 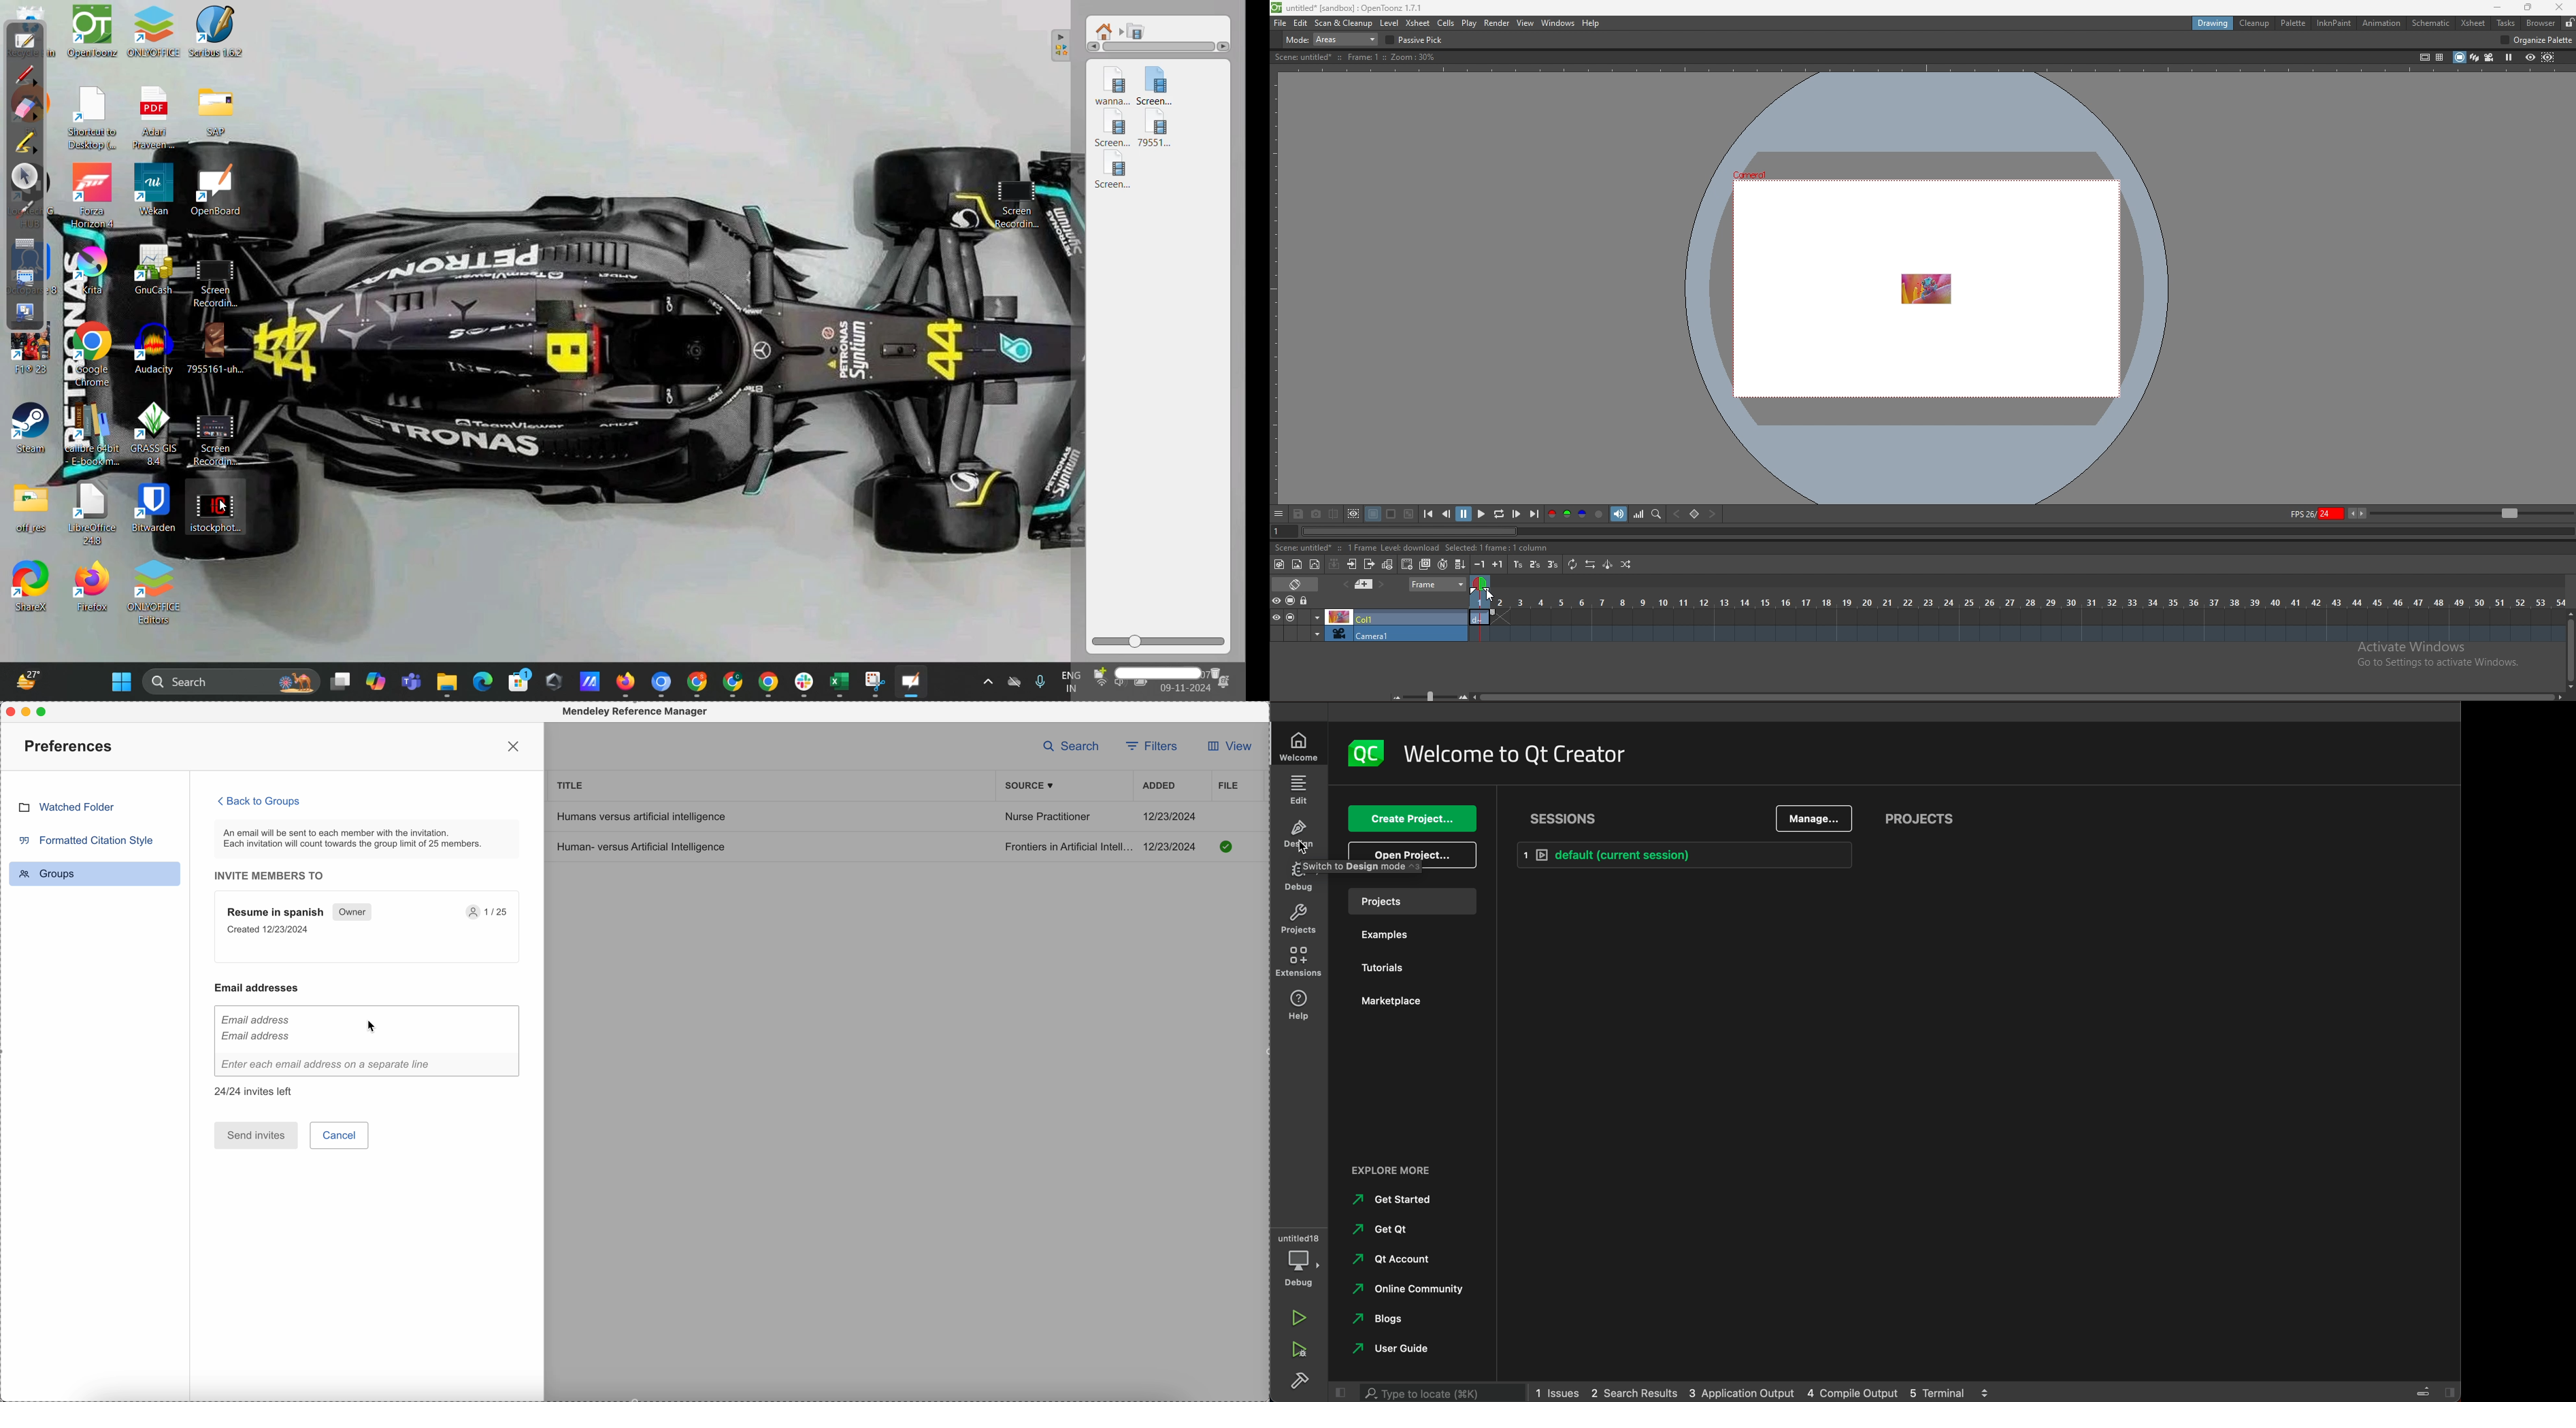 I want to click on formatted  citation style, so click(x=85, y=840).